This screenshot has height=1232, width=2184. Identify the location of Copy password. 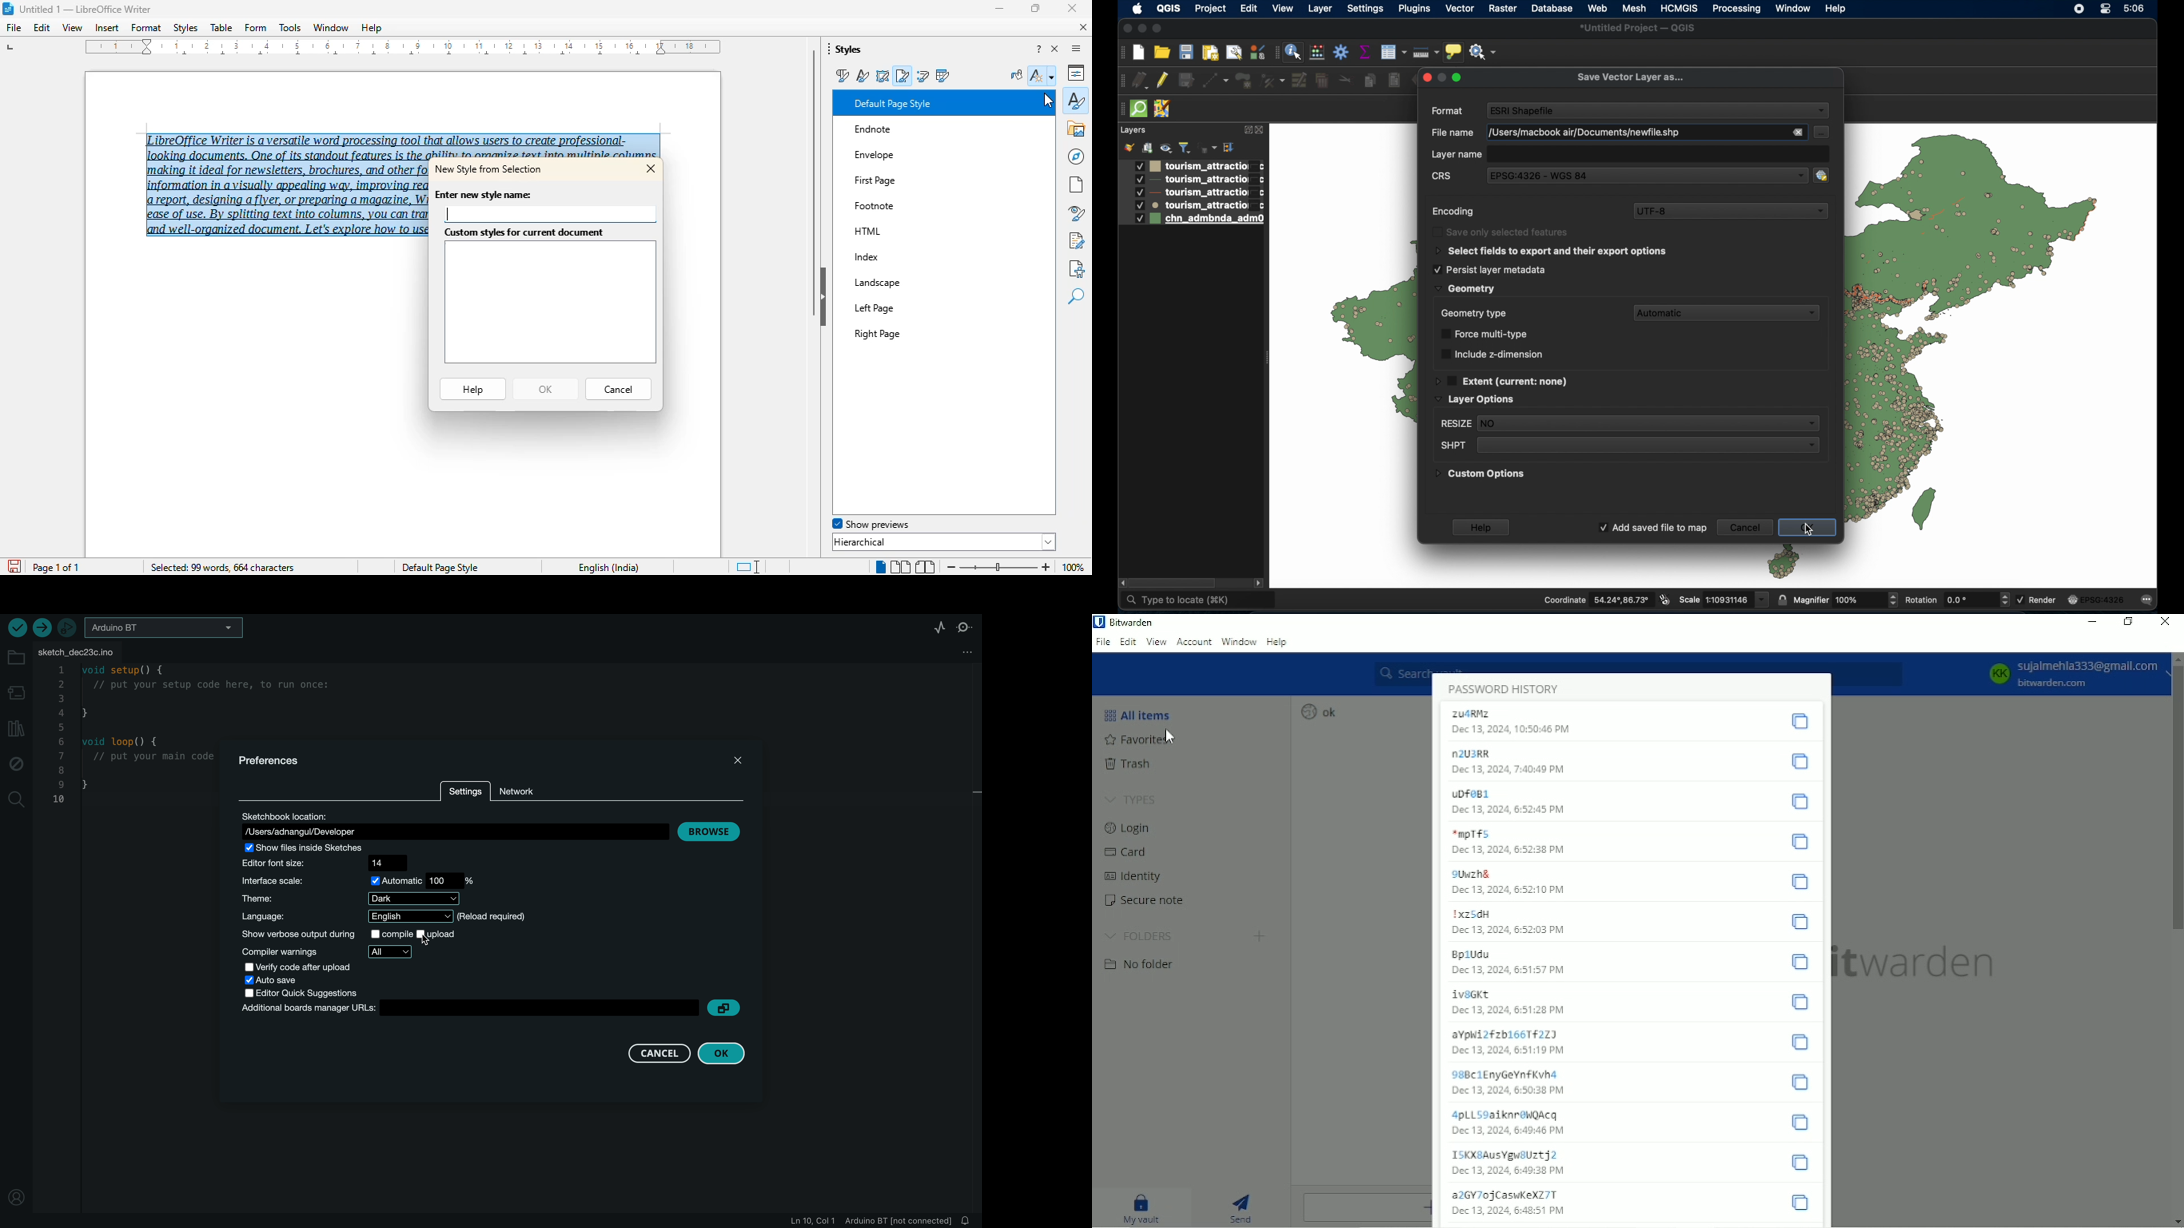
(1804, 1081).